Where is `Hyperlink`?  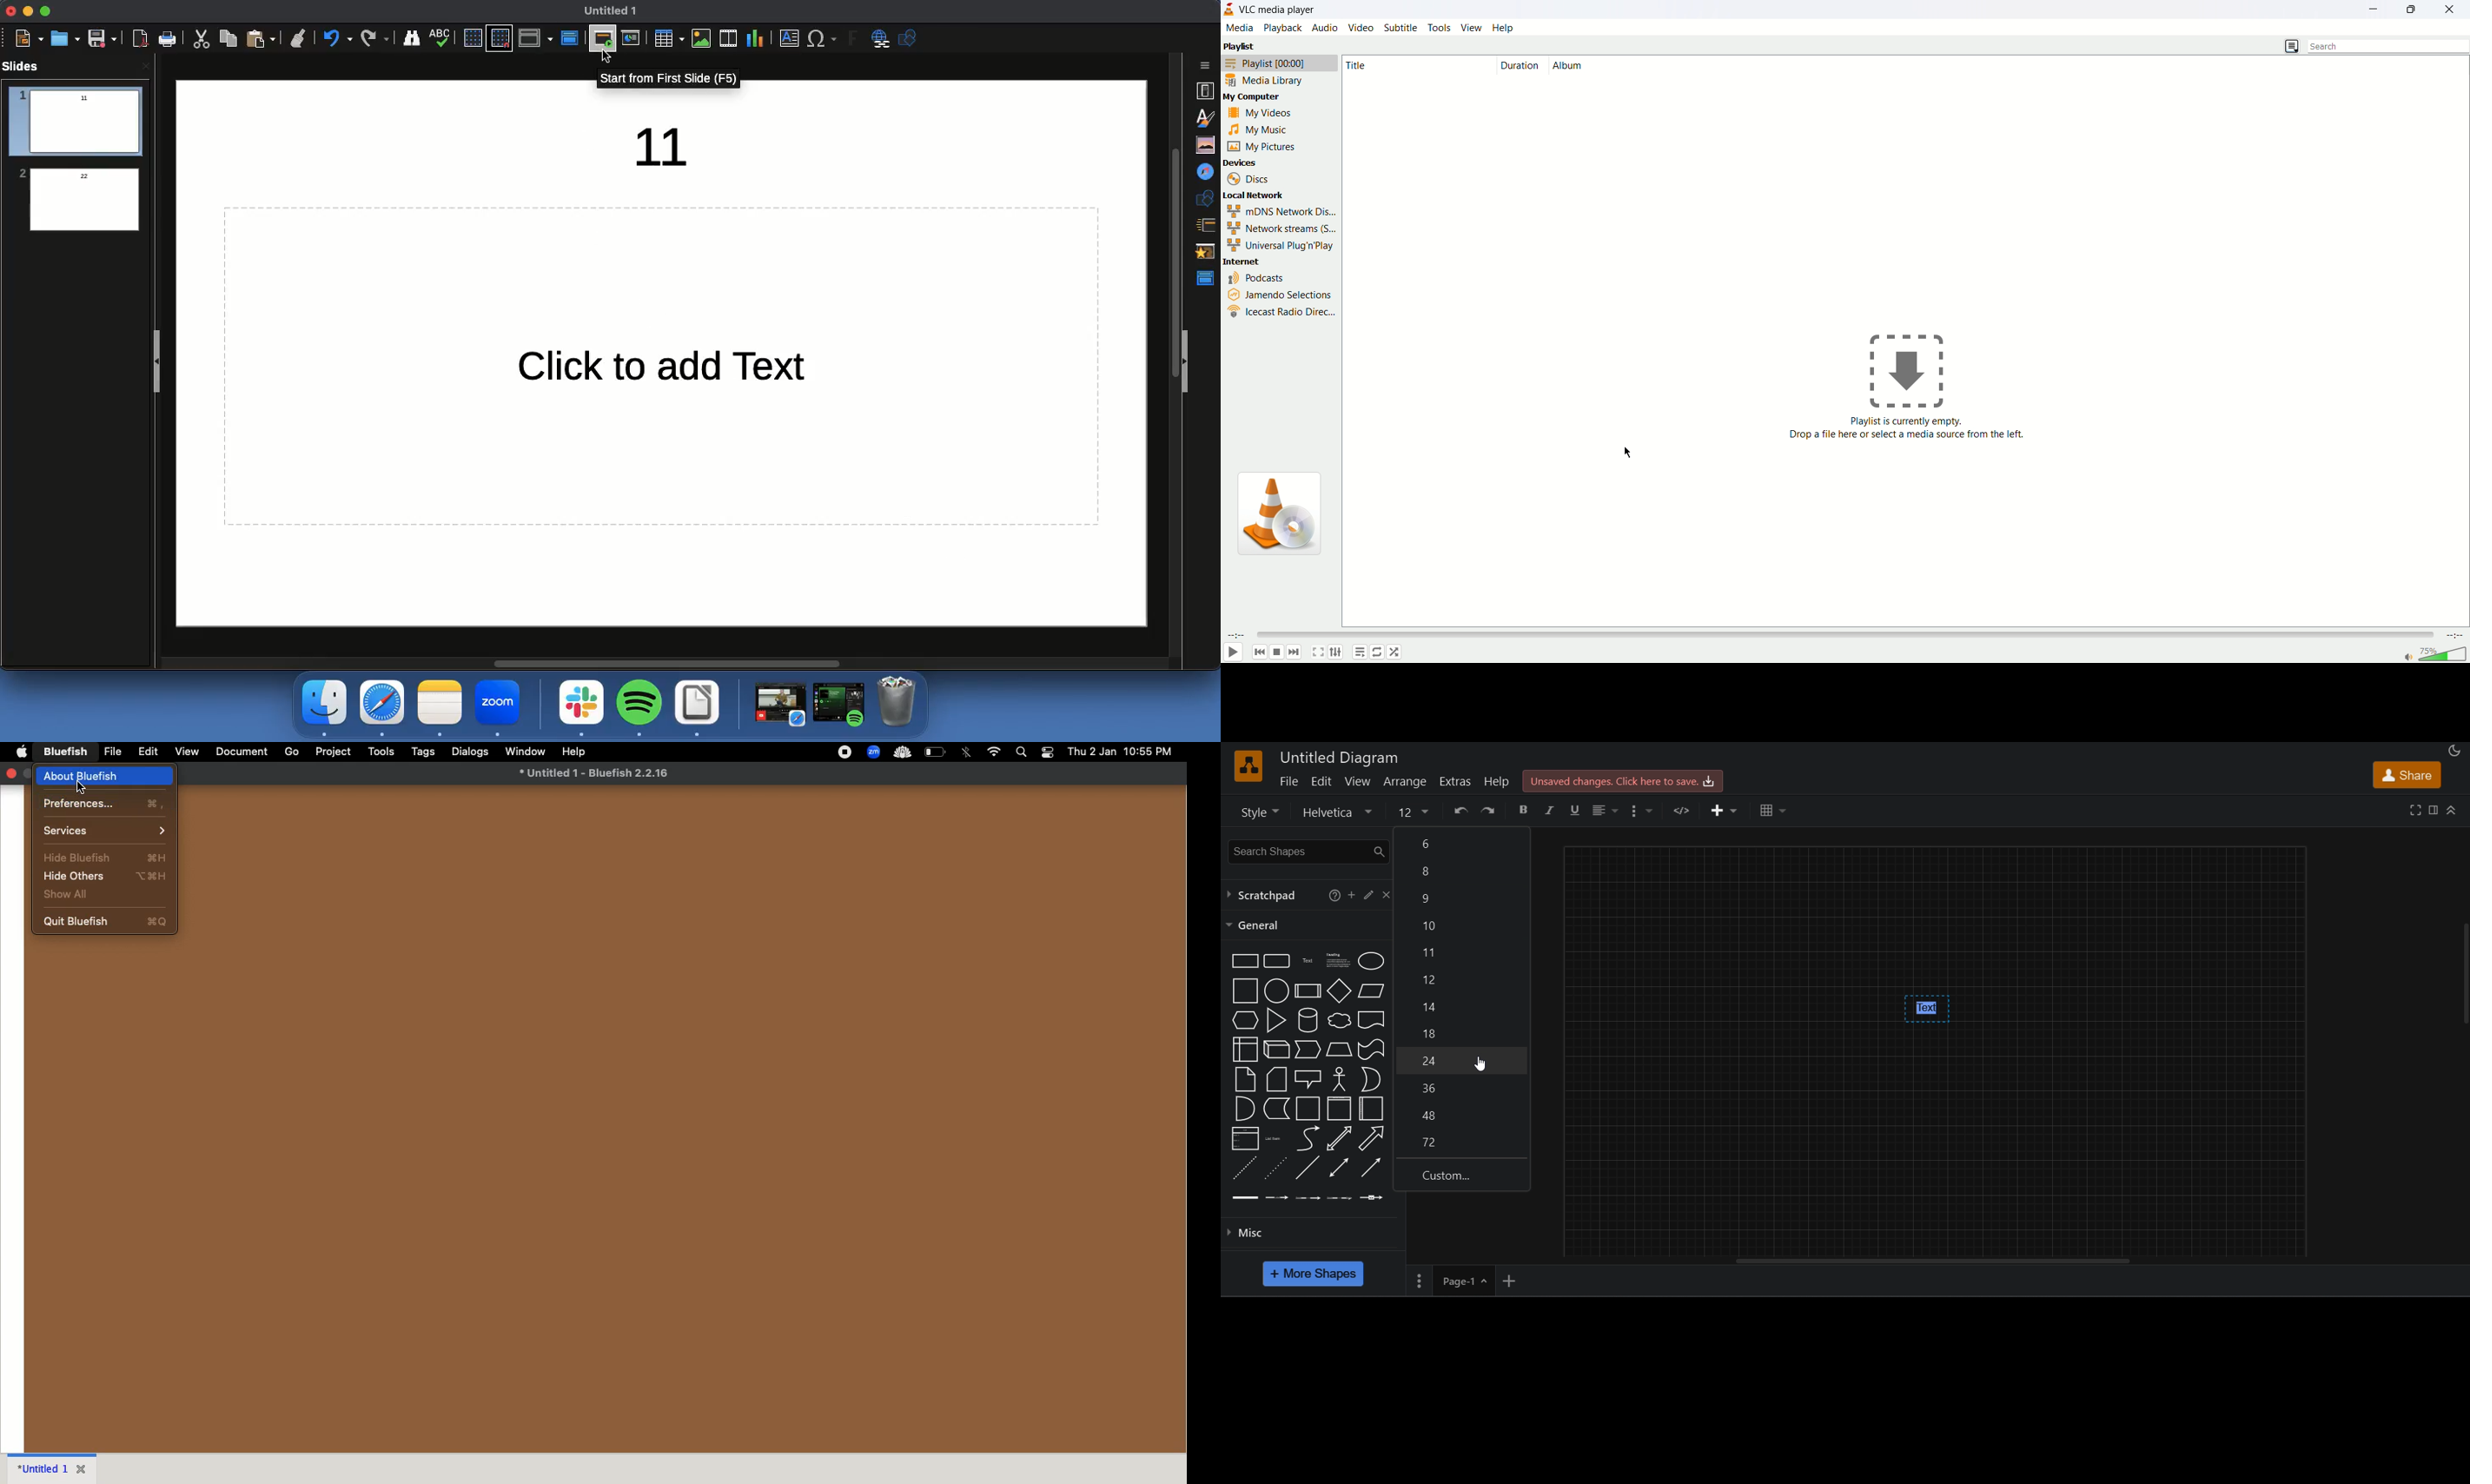 Hyperlink is located at coordinates (879, 41).